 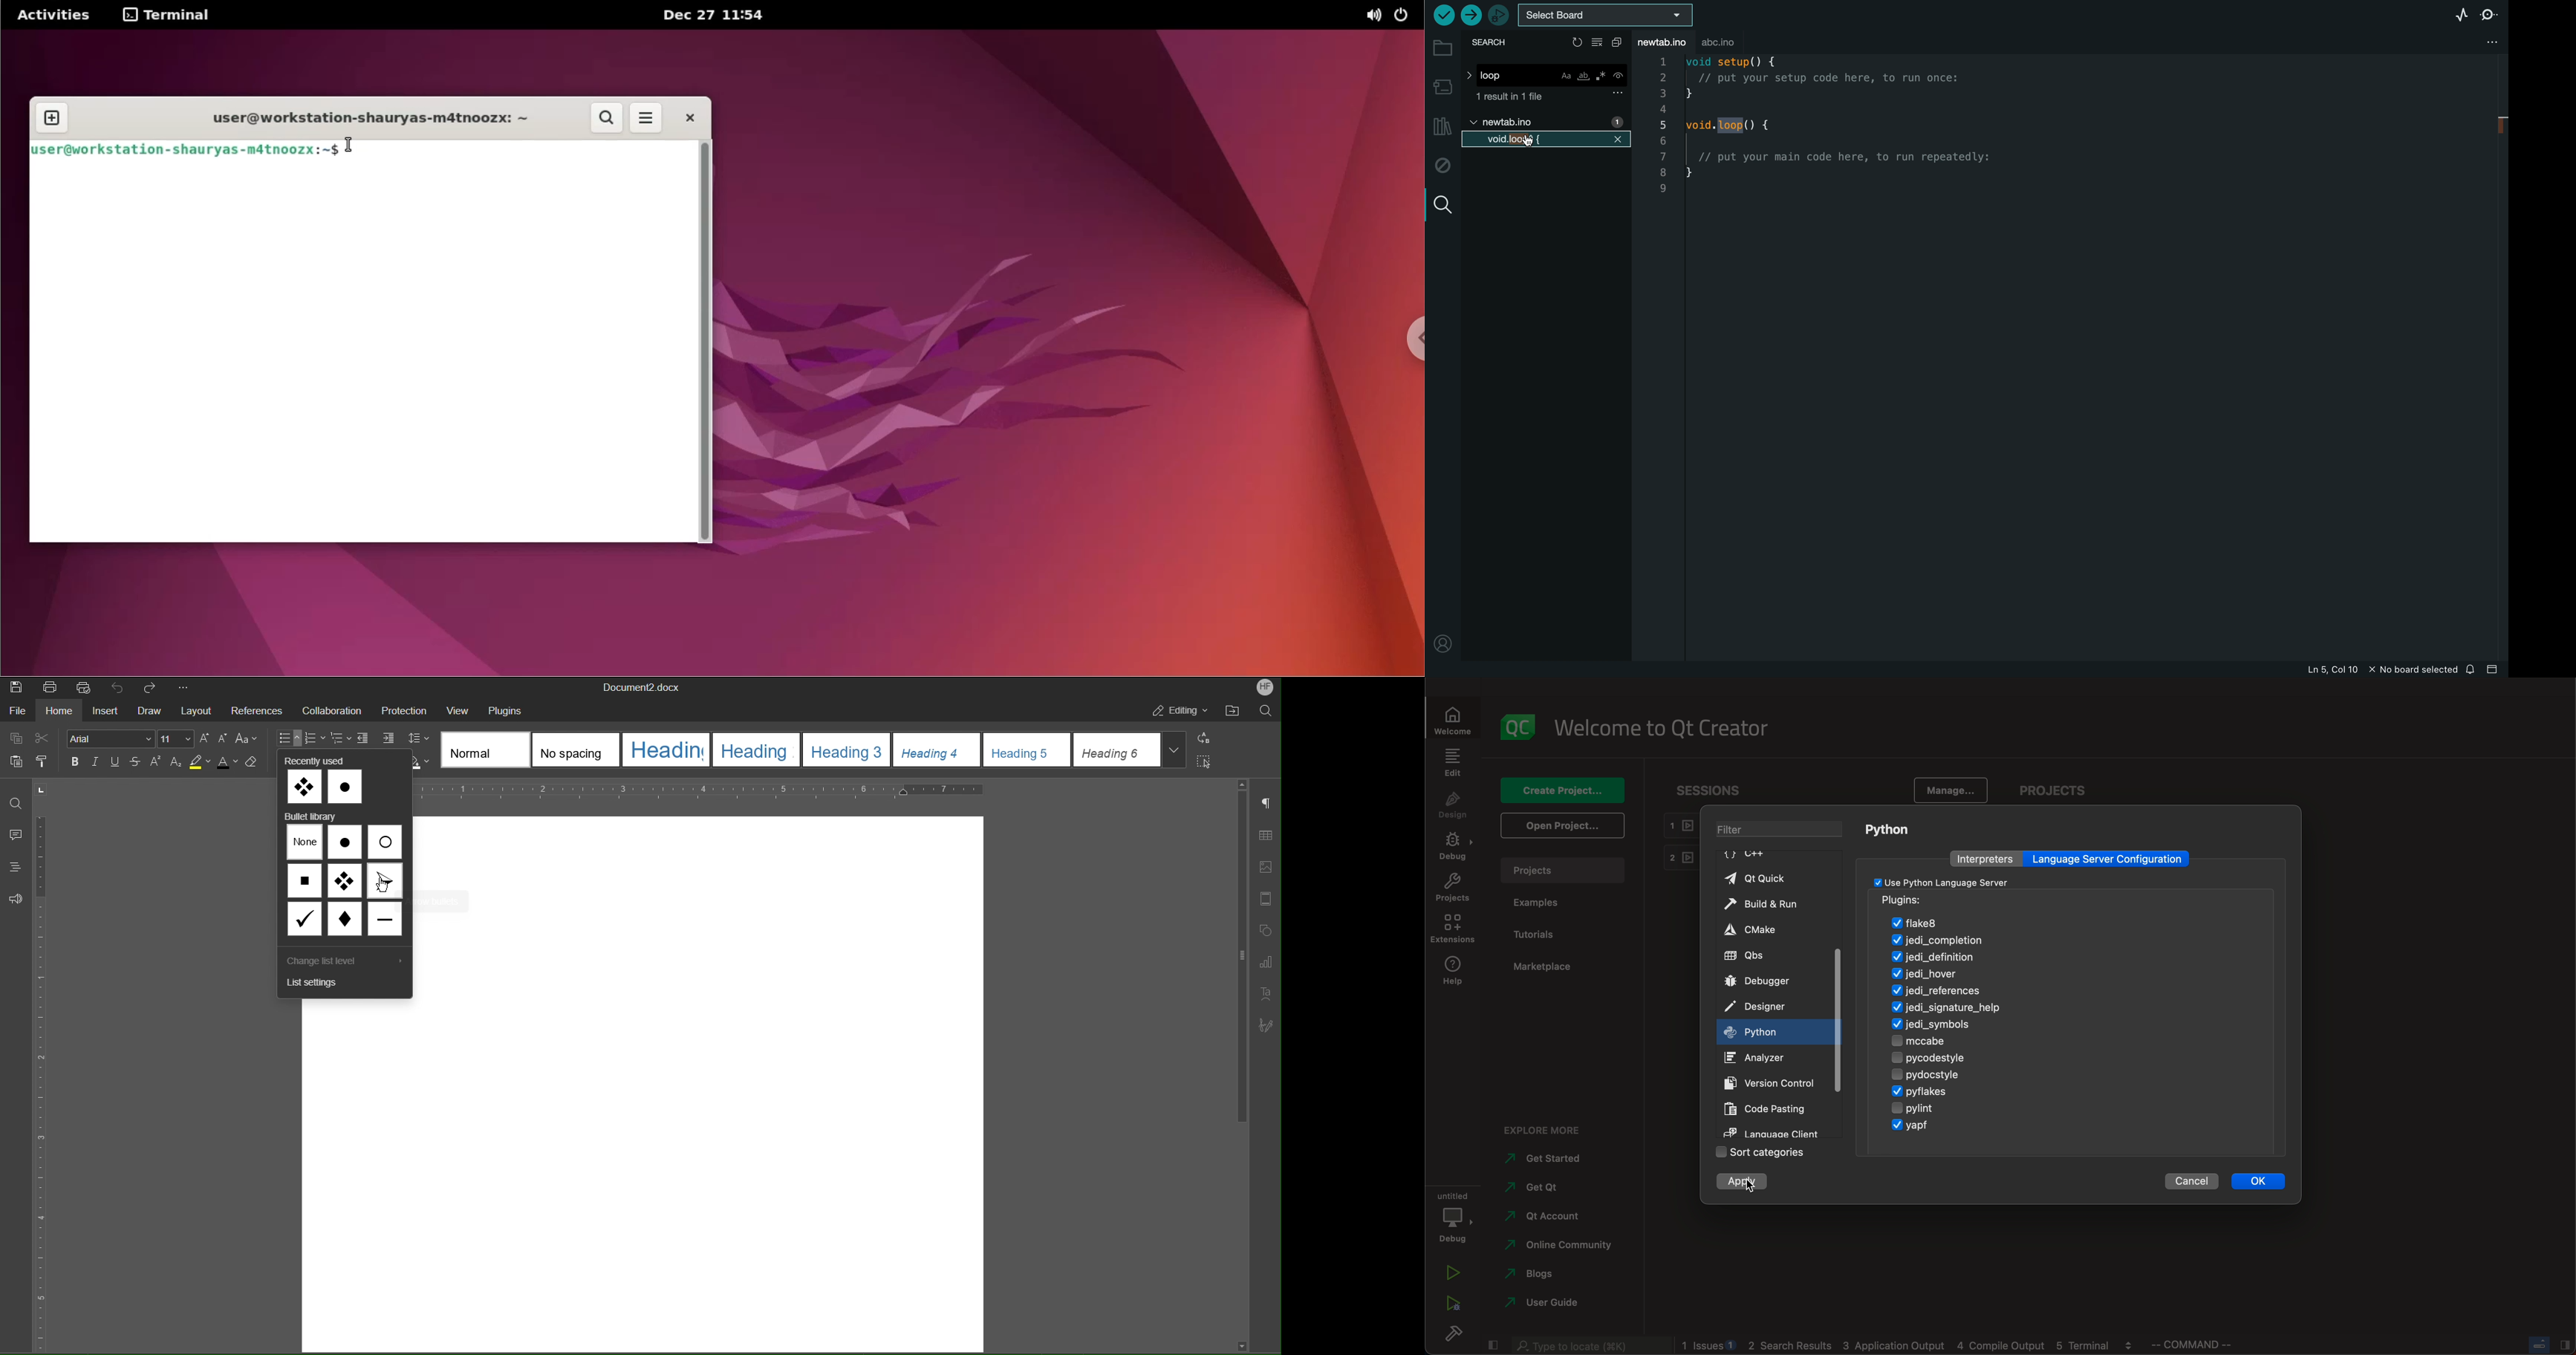 What do you see at coordinates (1527, 141) in the screenshot?
I see `cursor` at bounding box center [1527, 141].